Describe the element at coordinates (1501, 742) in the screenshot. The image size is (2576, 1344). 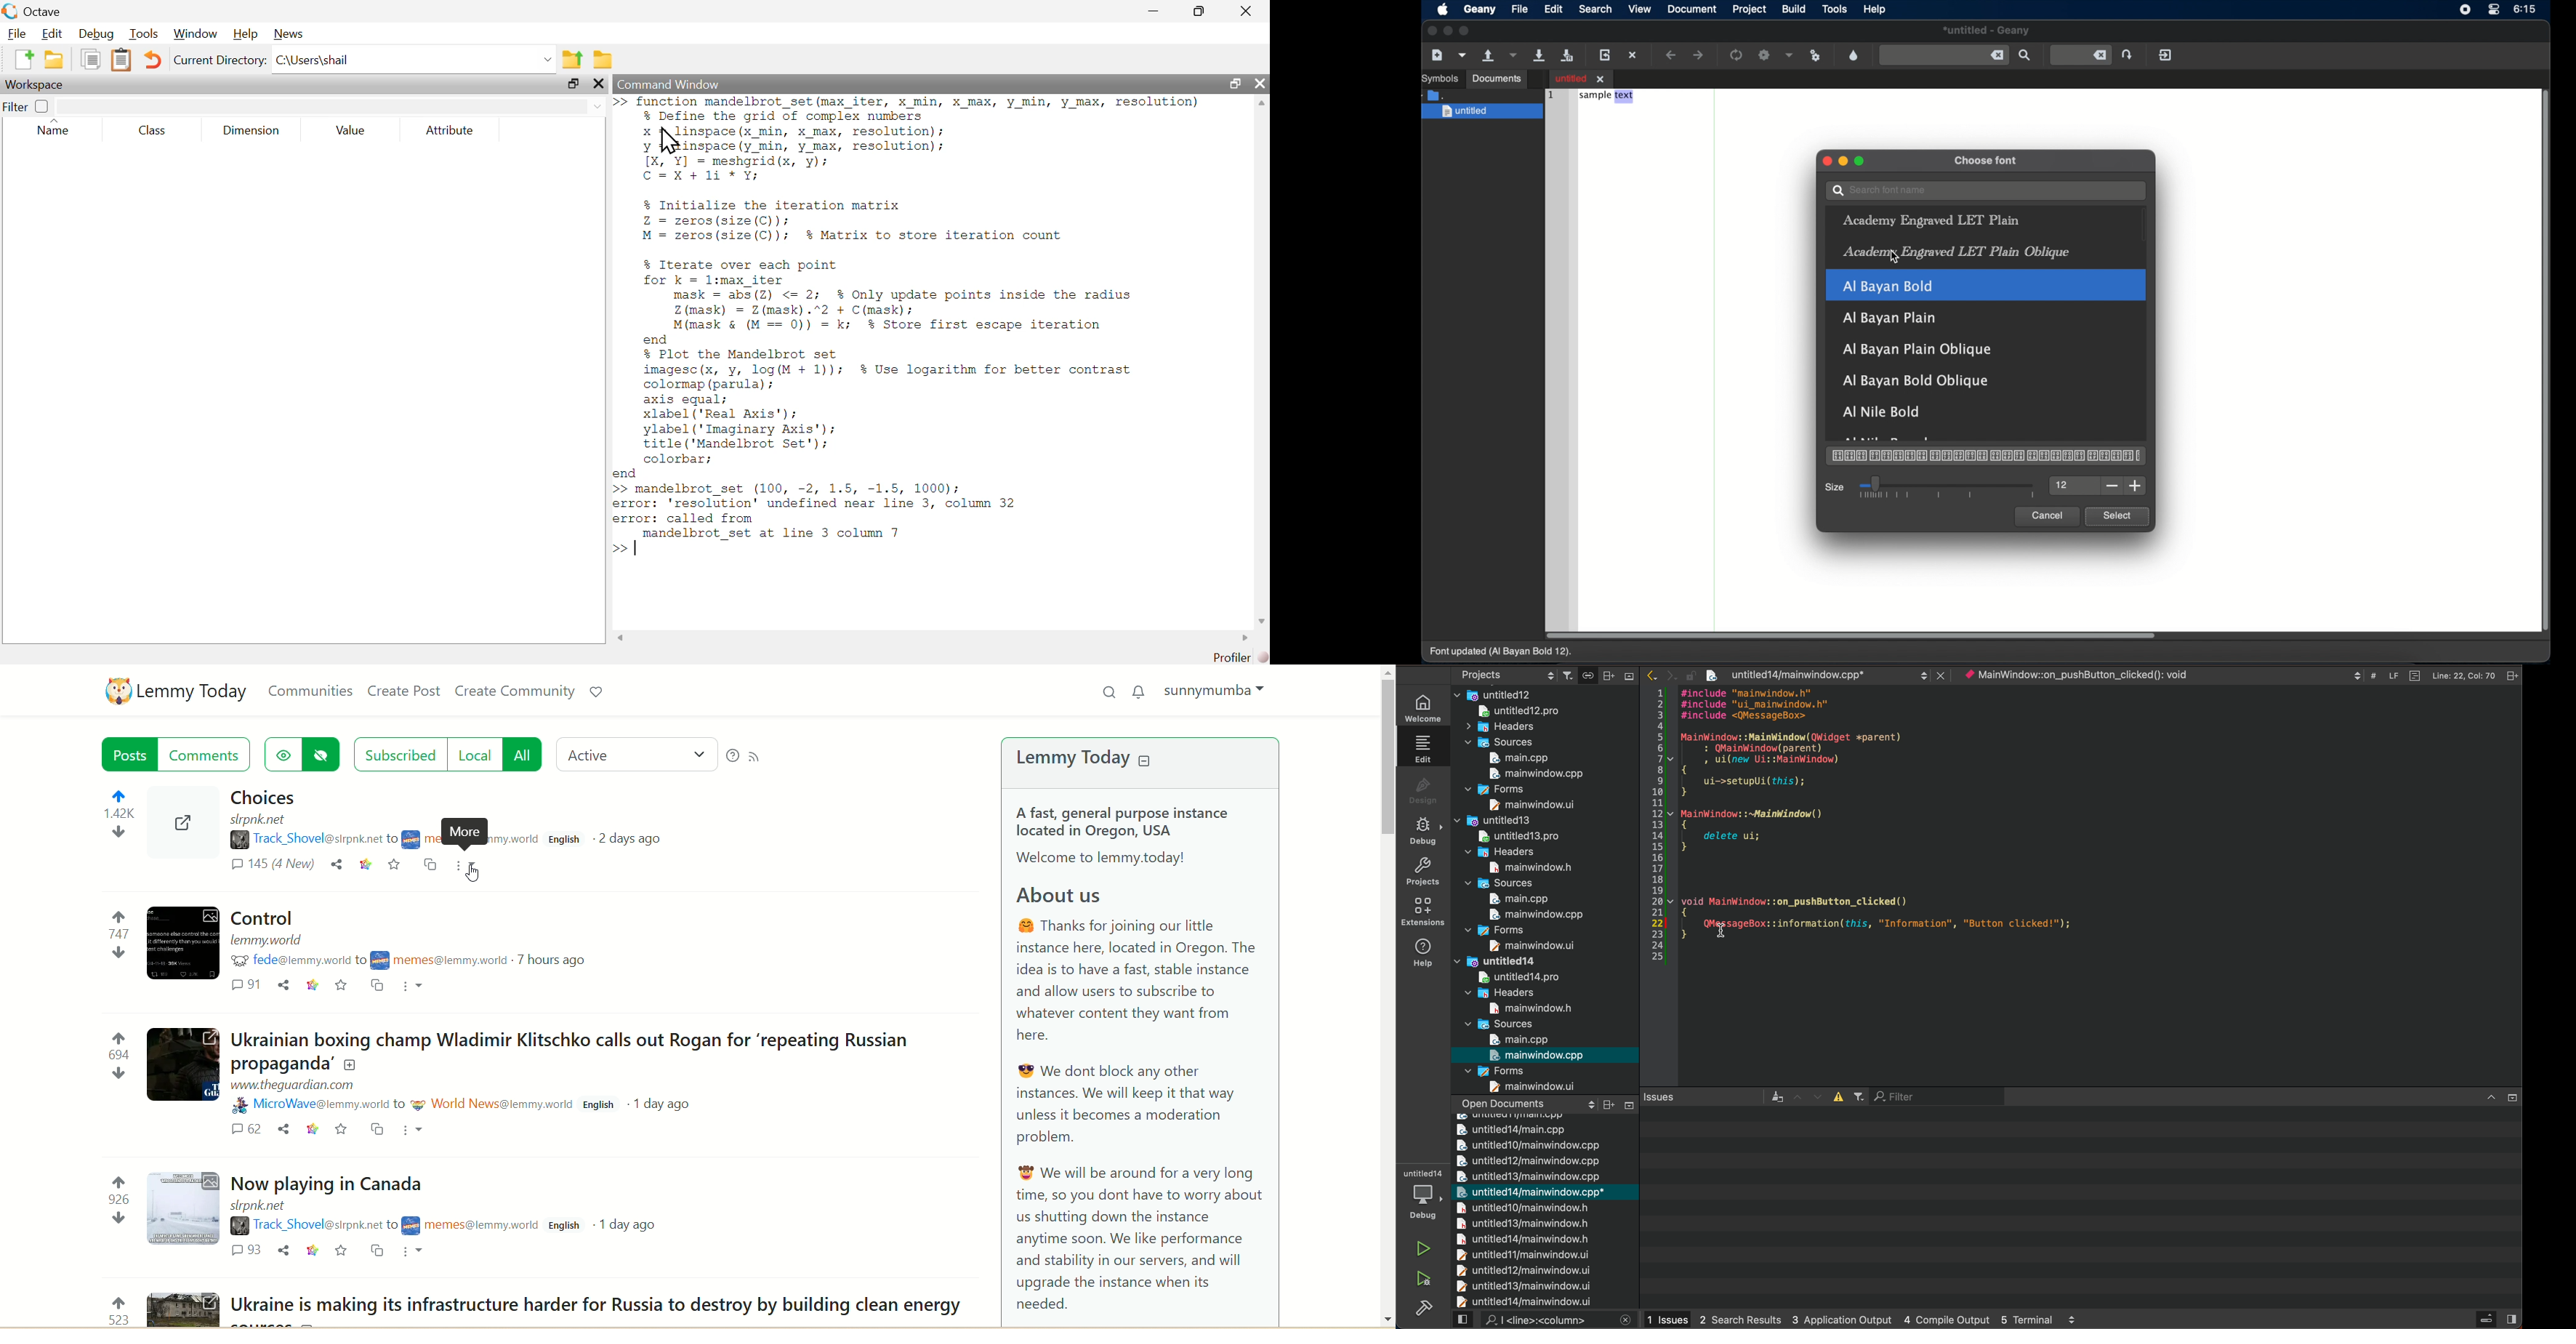
I see `sources` at that location.